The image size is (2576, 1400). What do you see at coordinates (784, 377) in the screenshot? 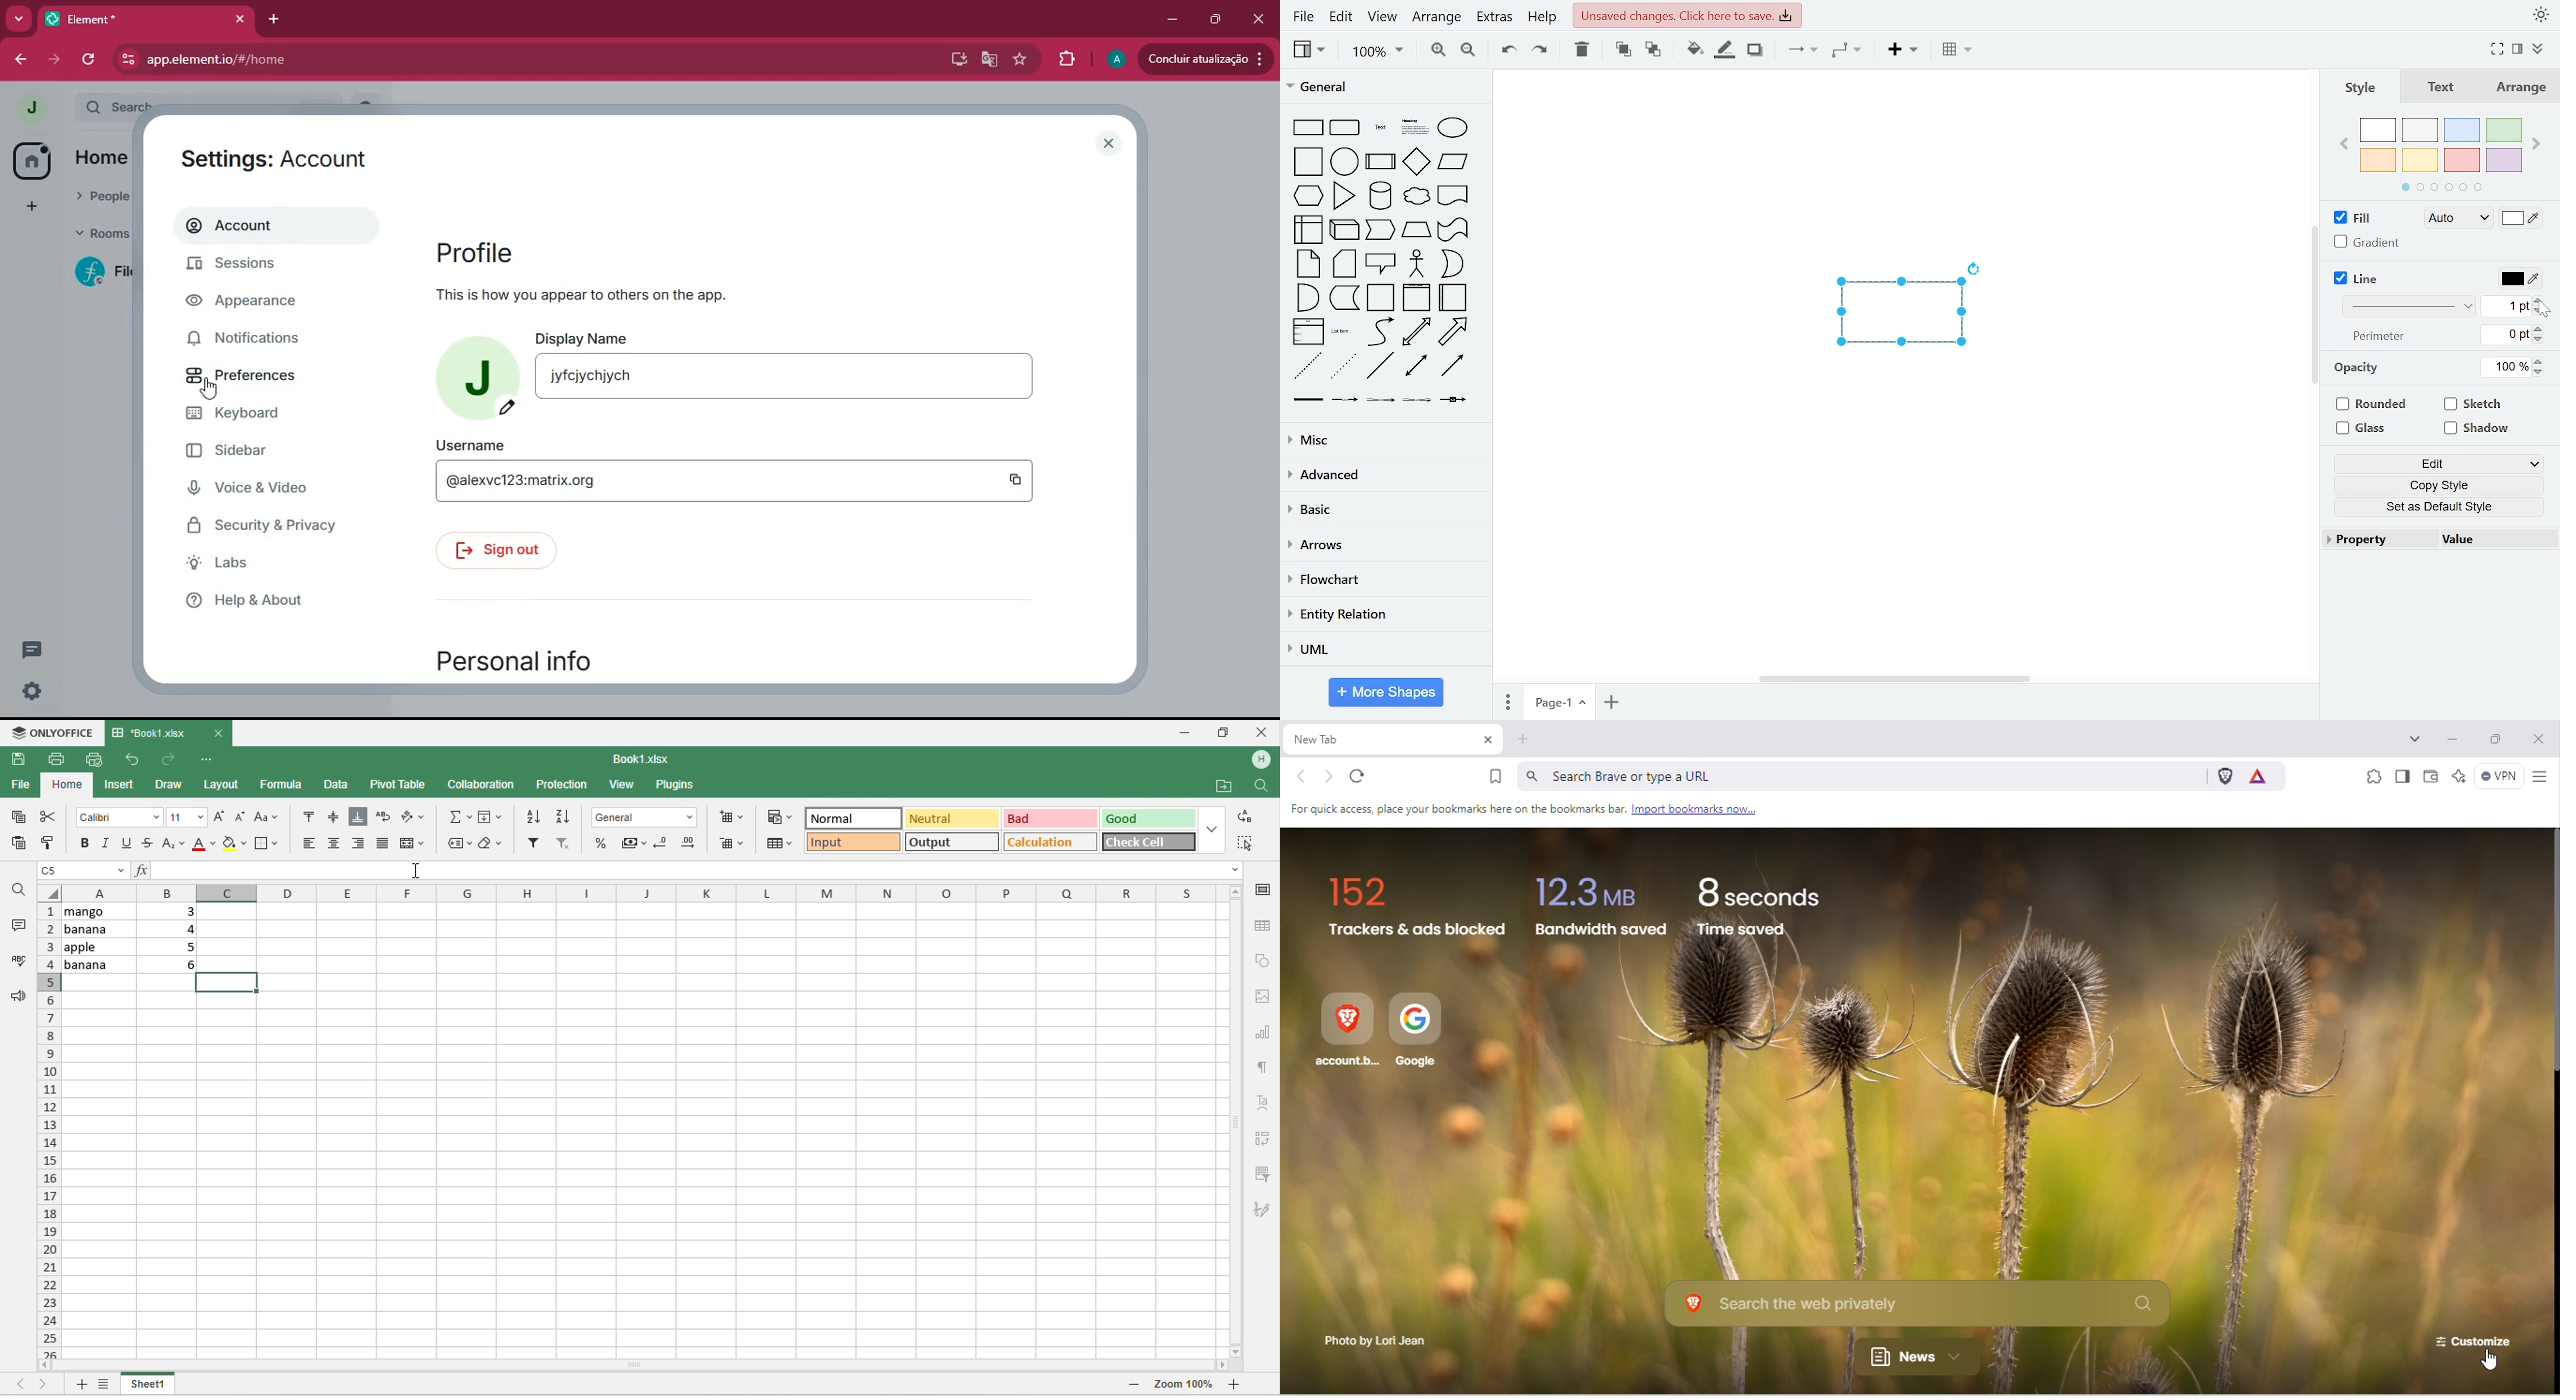
I see `jyfcjychjych` at bounding box center [784, 377].